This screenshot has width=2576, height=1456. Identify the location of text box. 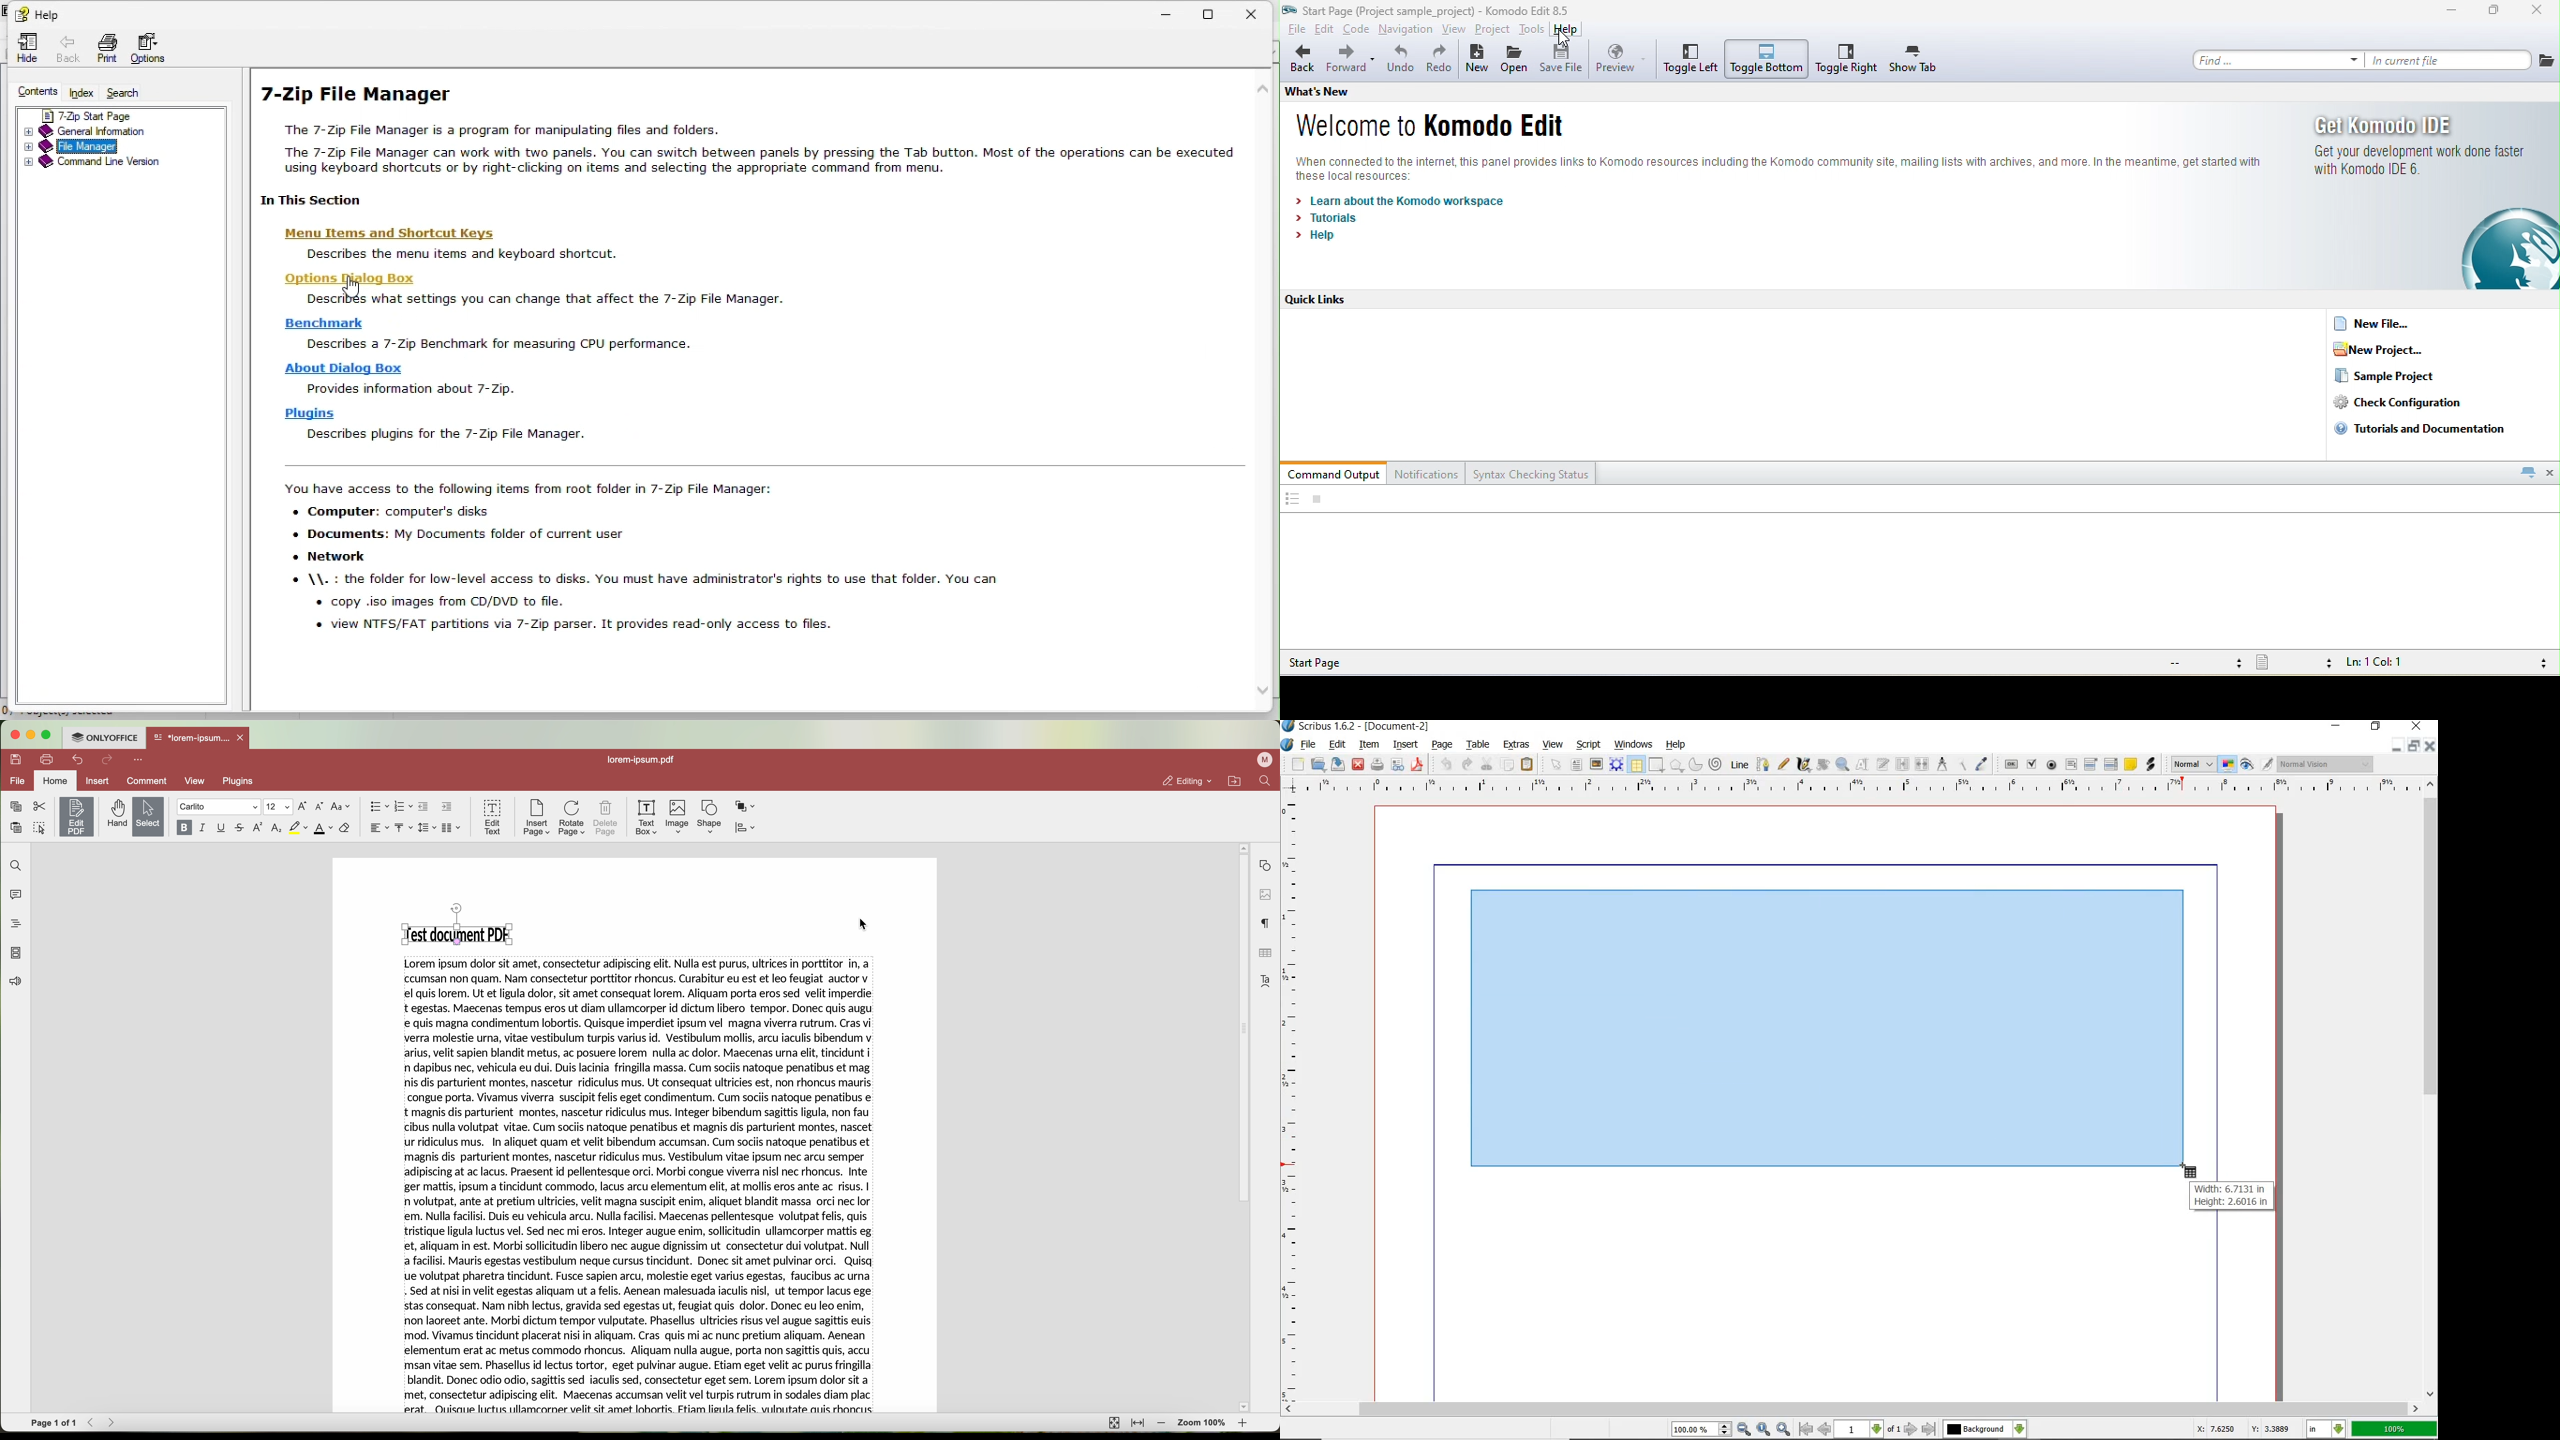
(648, 817).